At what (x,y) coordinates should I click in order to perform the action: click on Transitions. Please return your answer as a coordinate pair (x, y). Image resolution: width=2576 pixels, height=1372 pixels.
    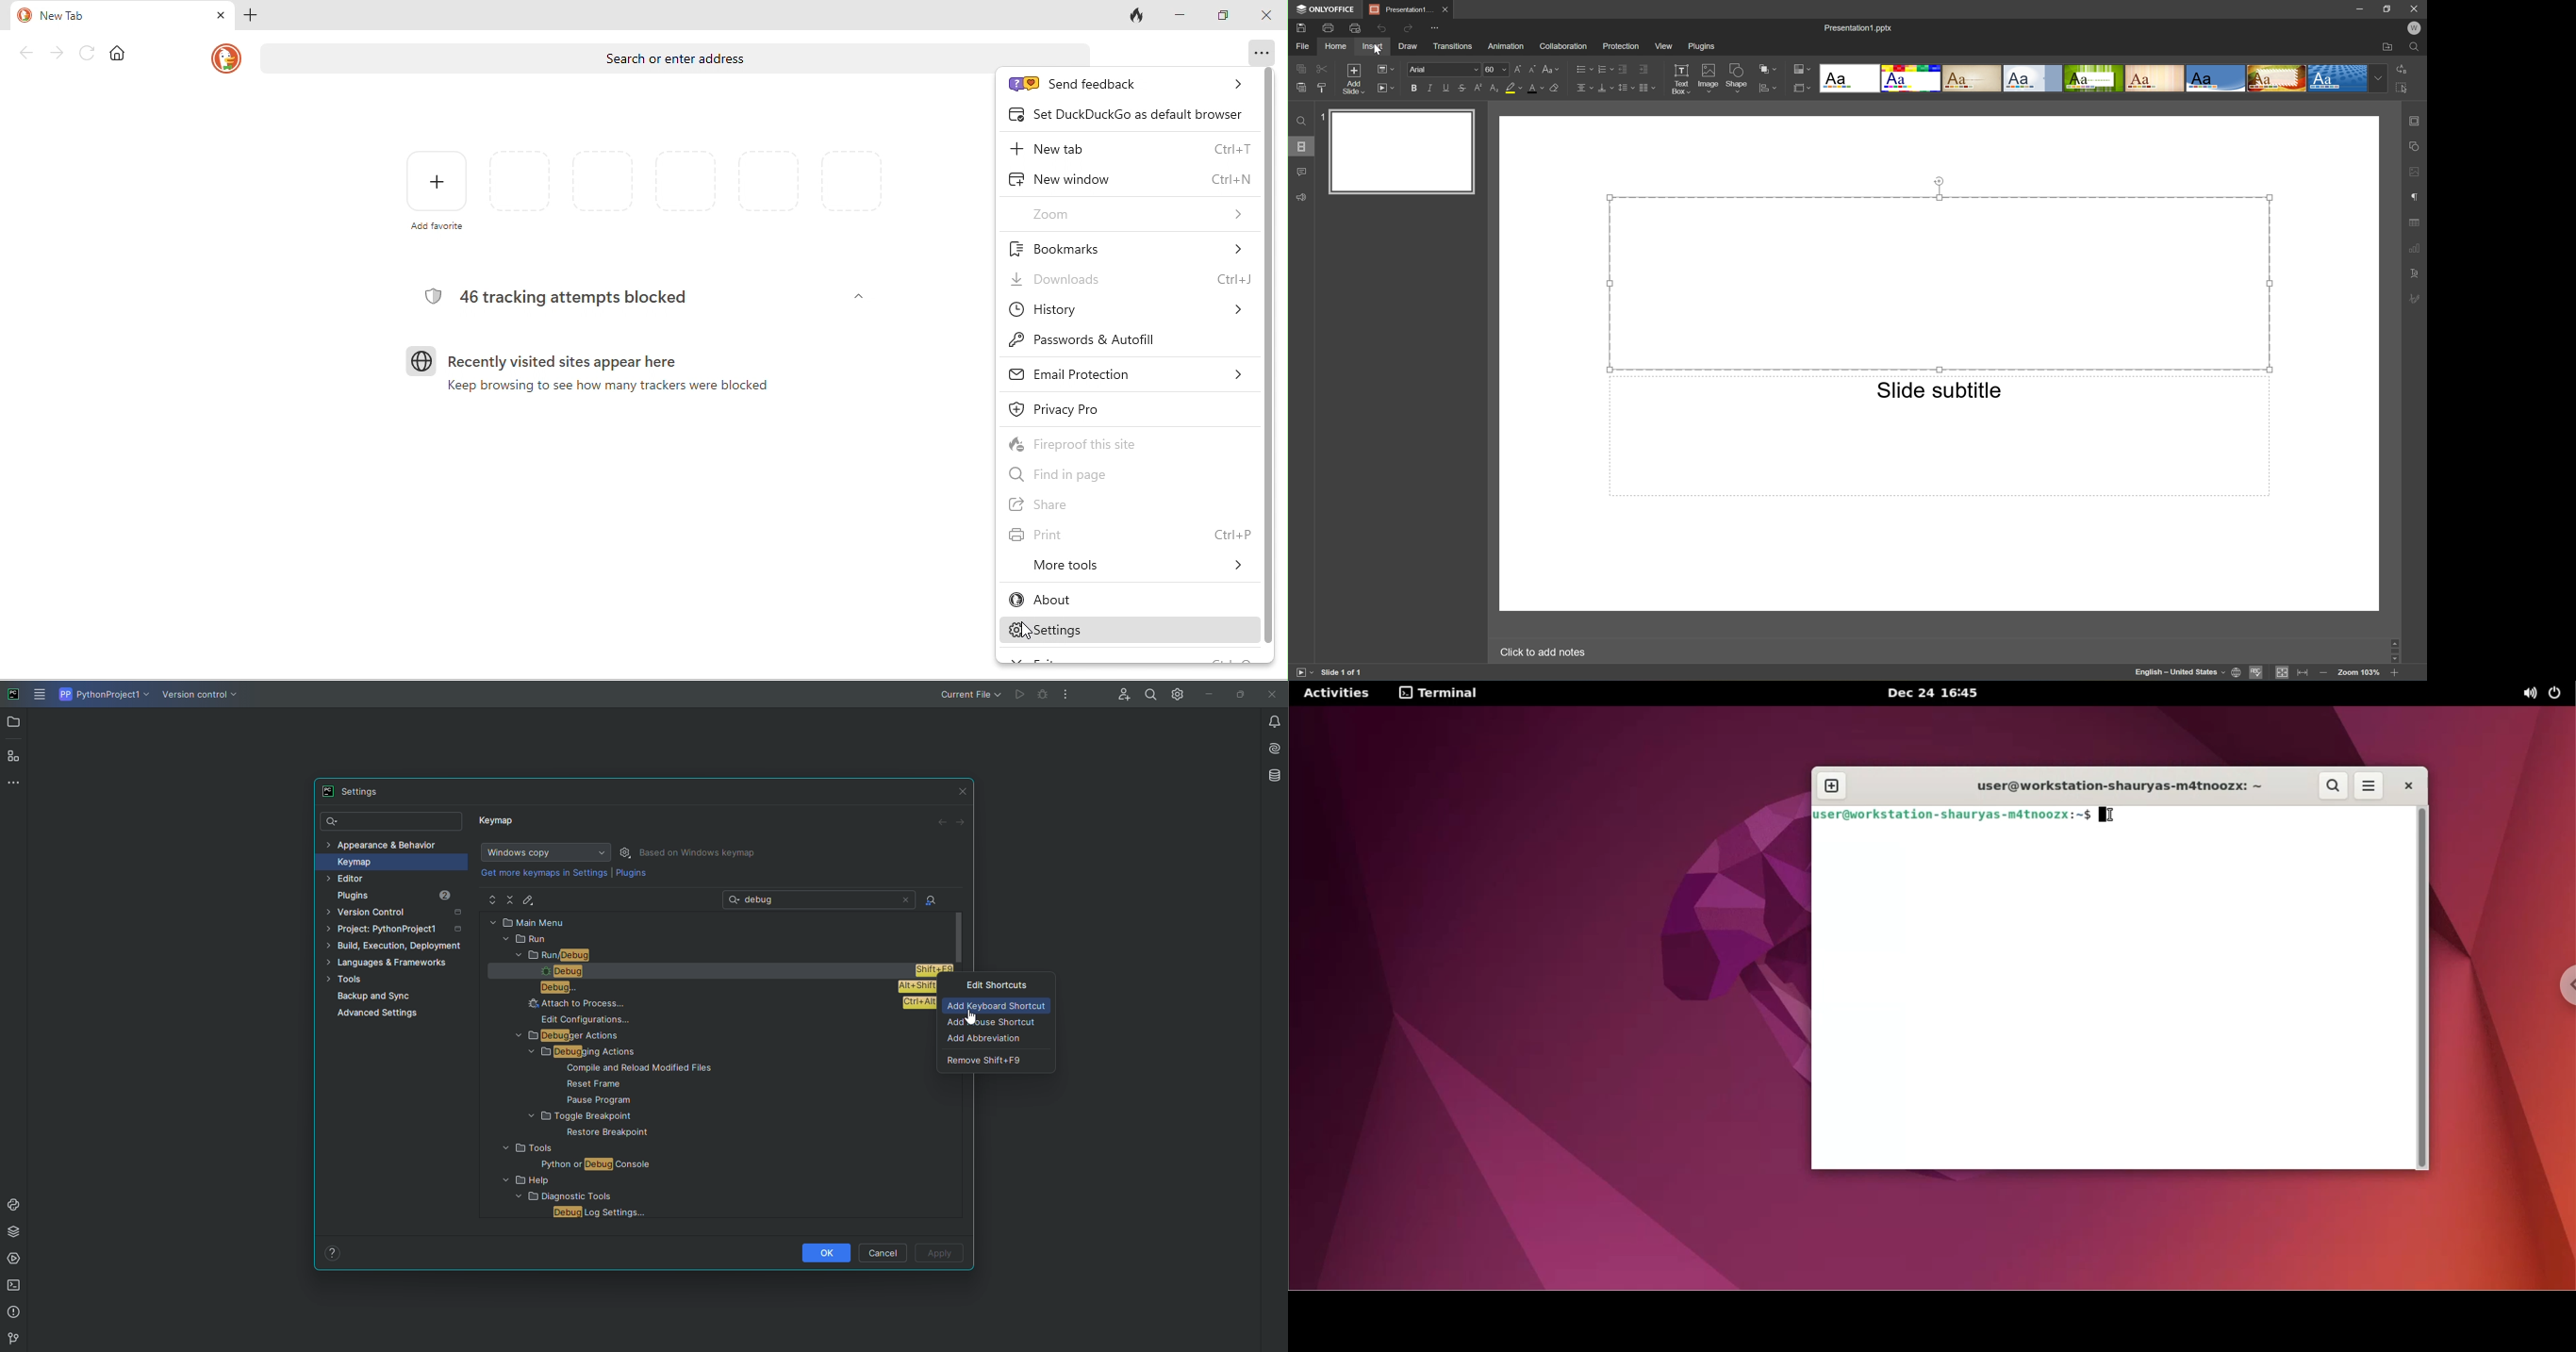
    Looking at the image, I should click on (1453, 47).